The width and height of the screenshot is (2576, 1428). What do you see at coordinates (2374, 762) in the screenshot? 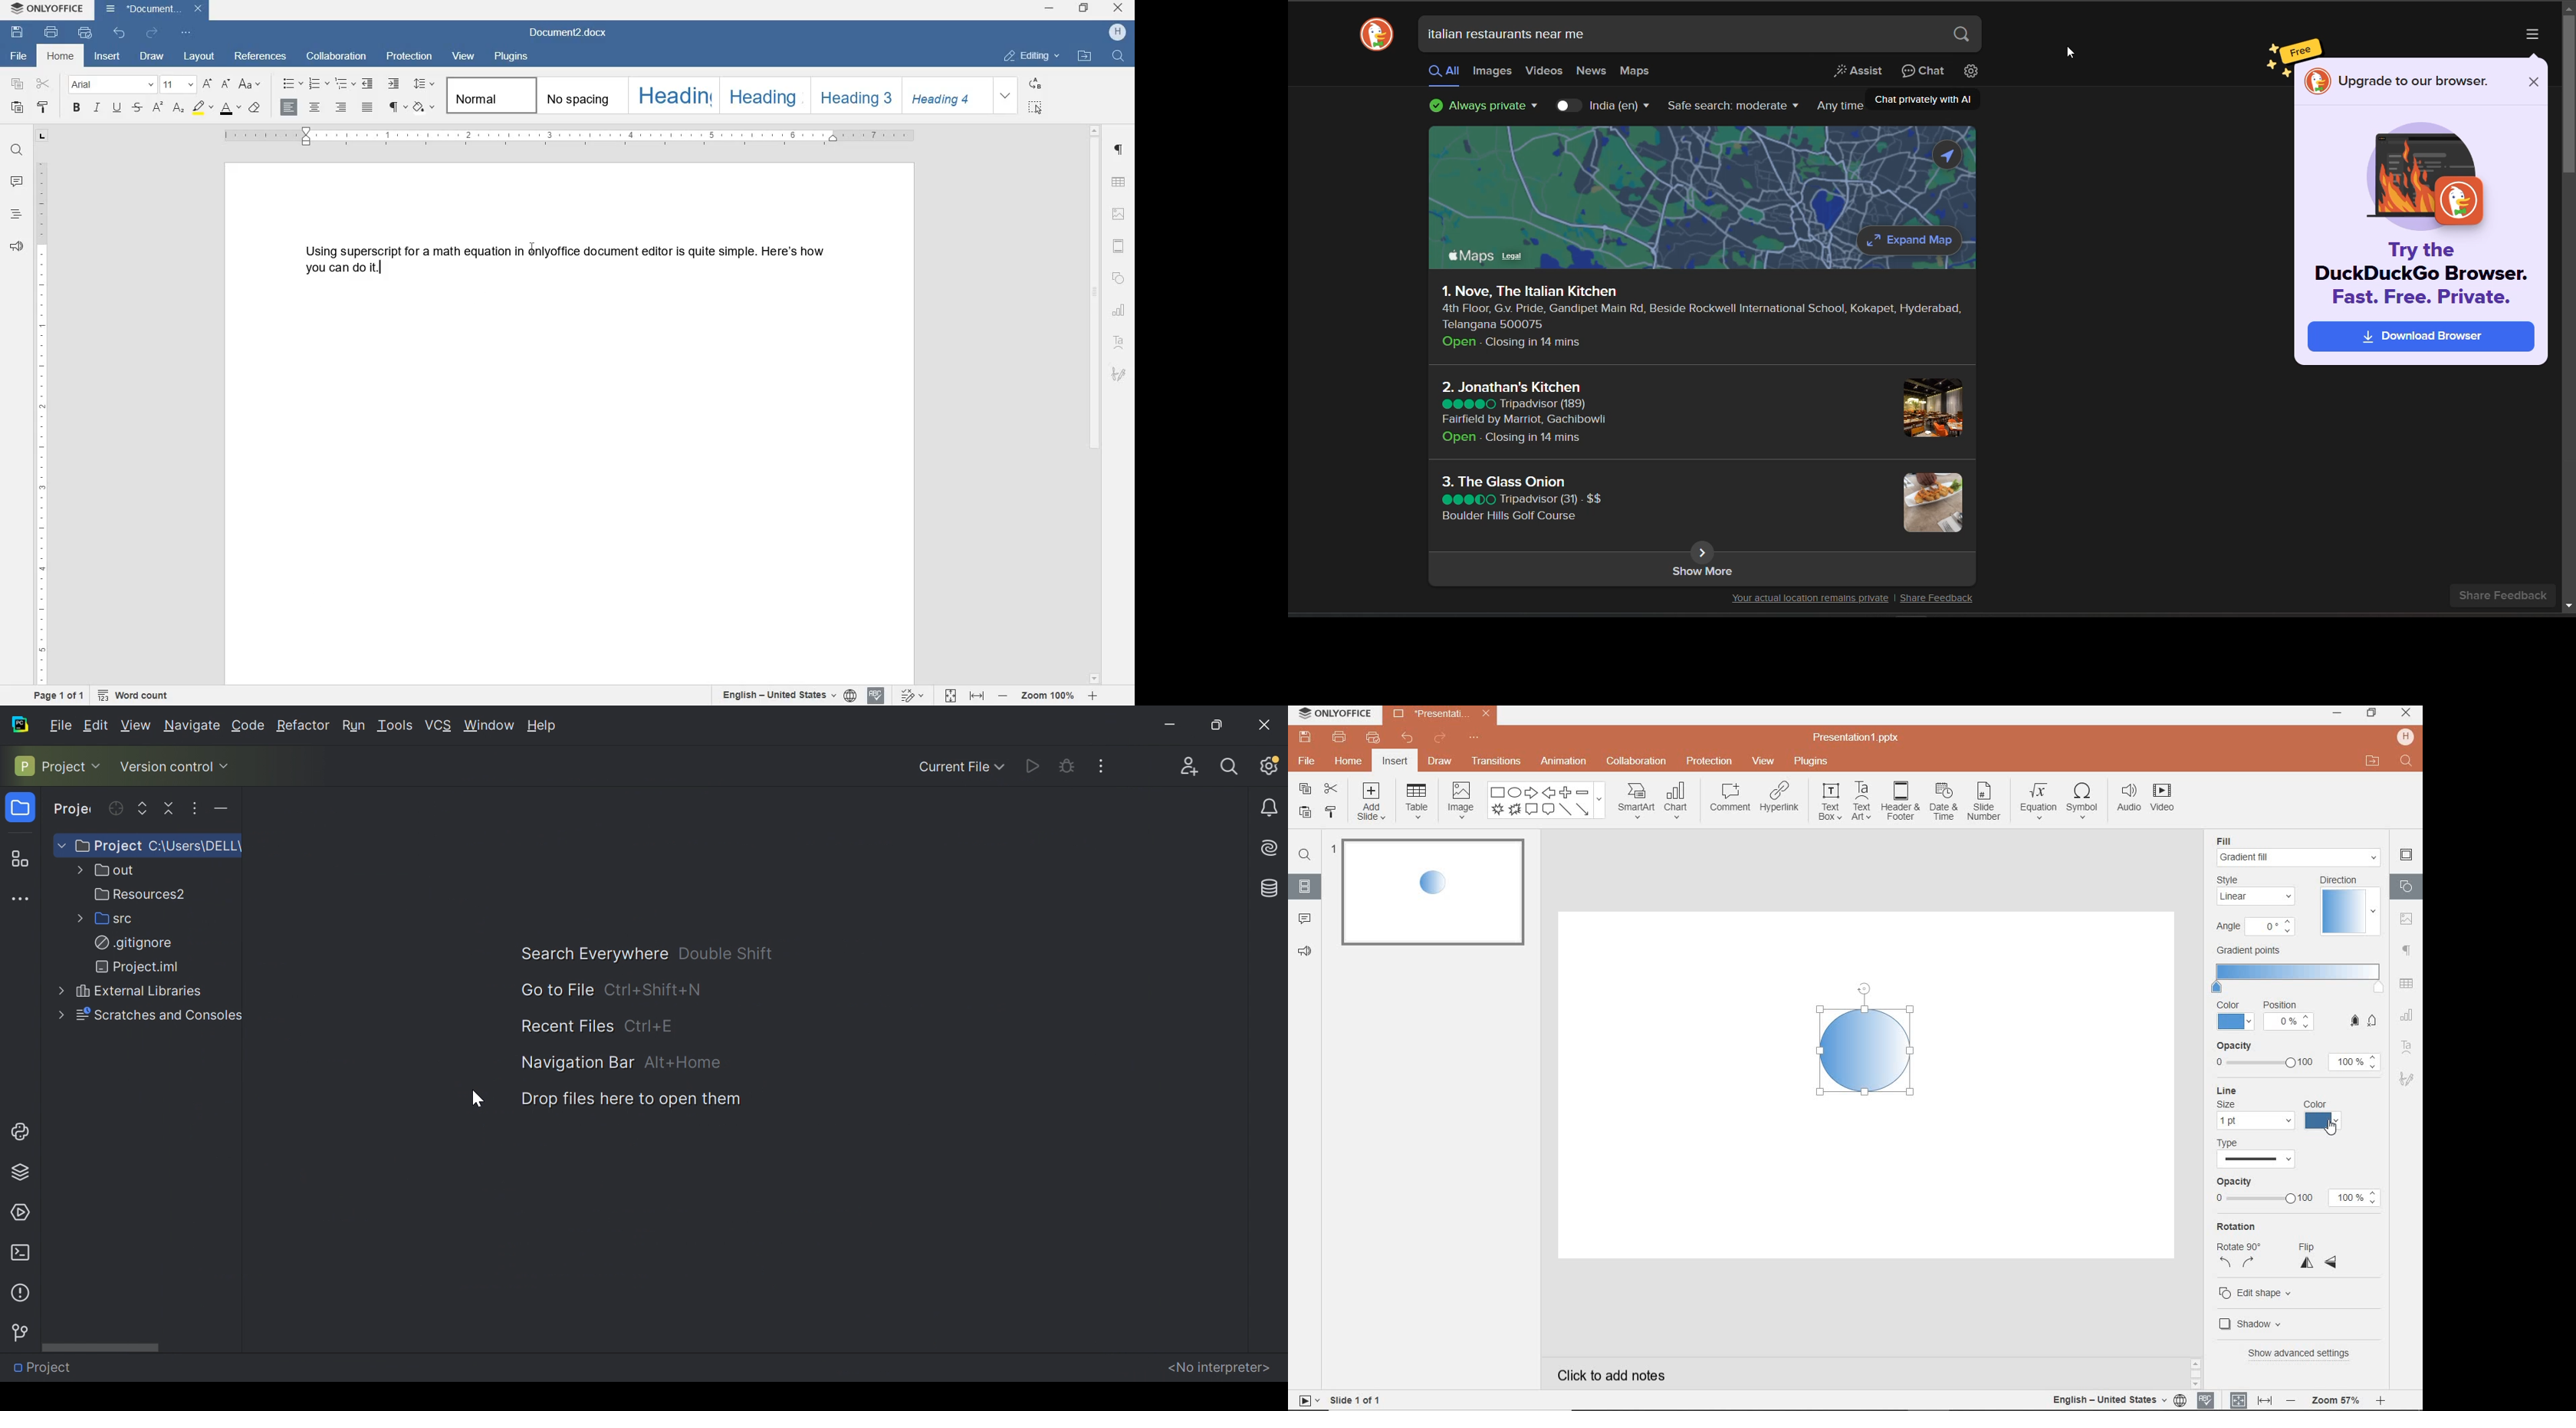
I see `open file location` at bounding box center [2374, 762].